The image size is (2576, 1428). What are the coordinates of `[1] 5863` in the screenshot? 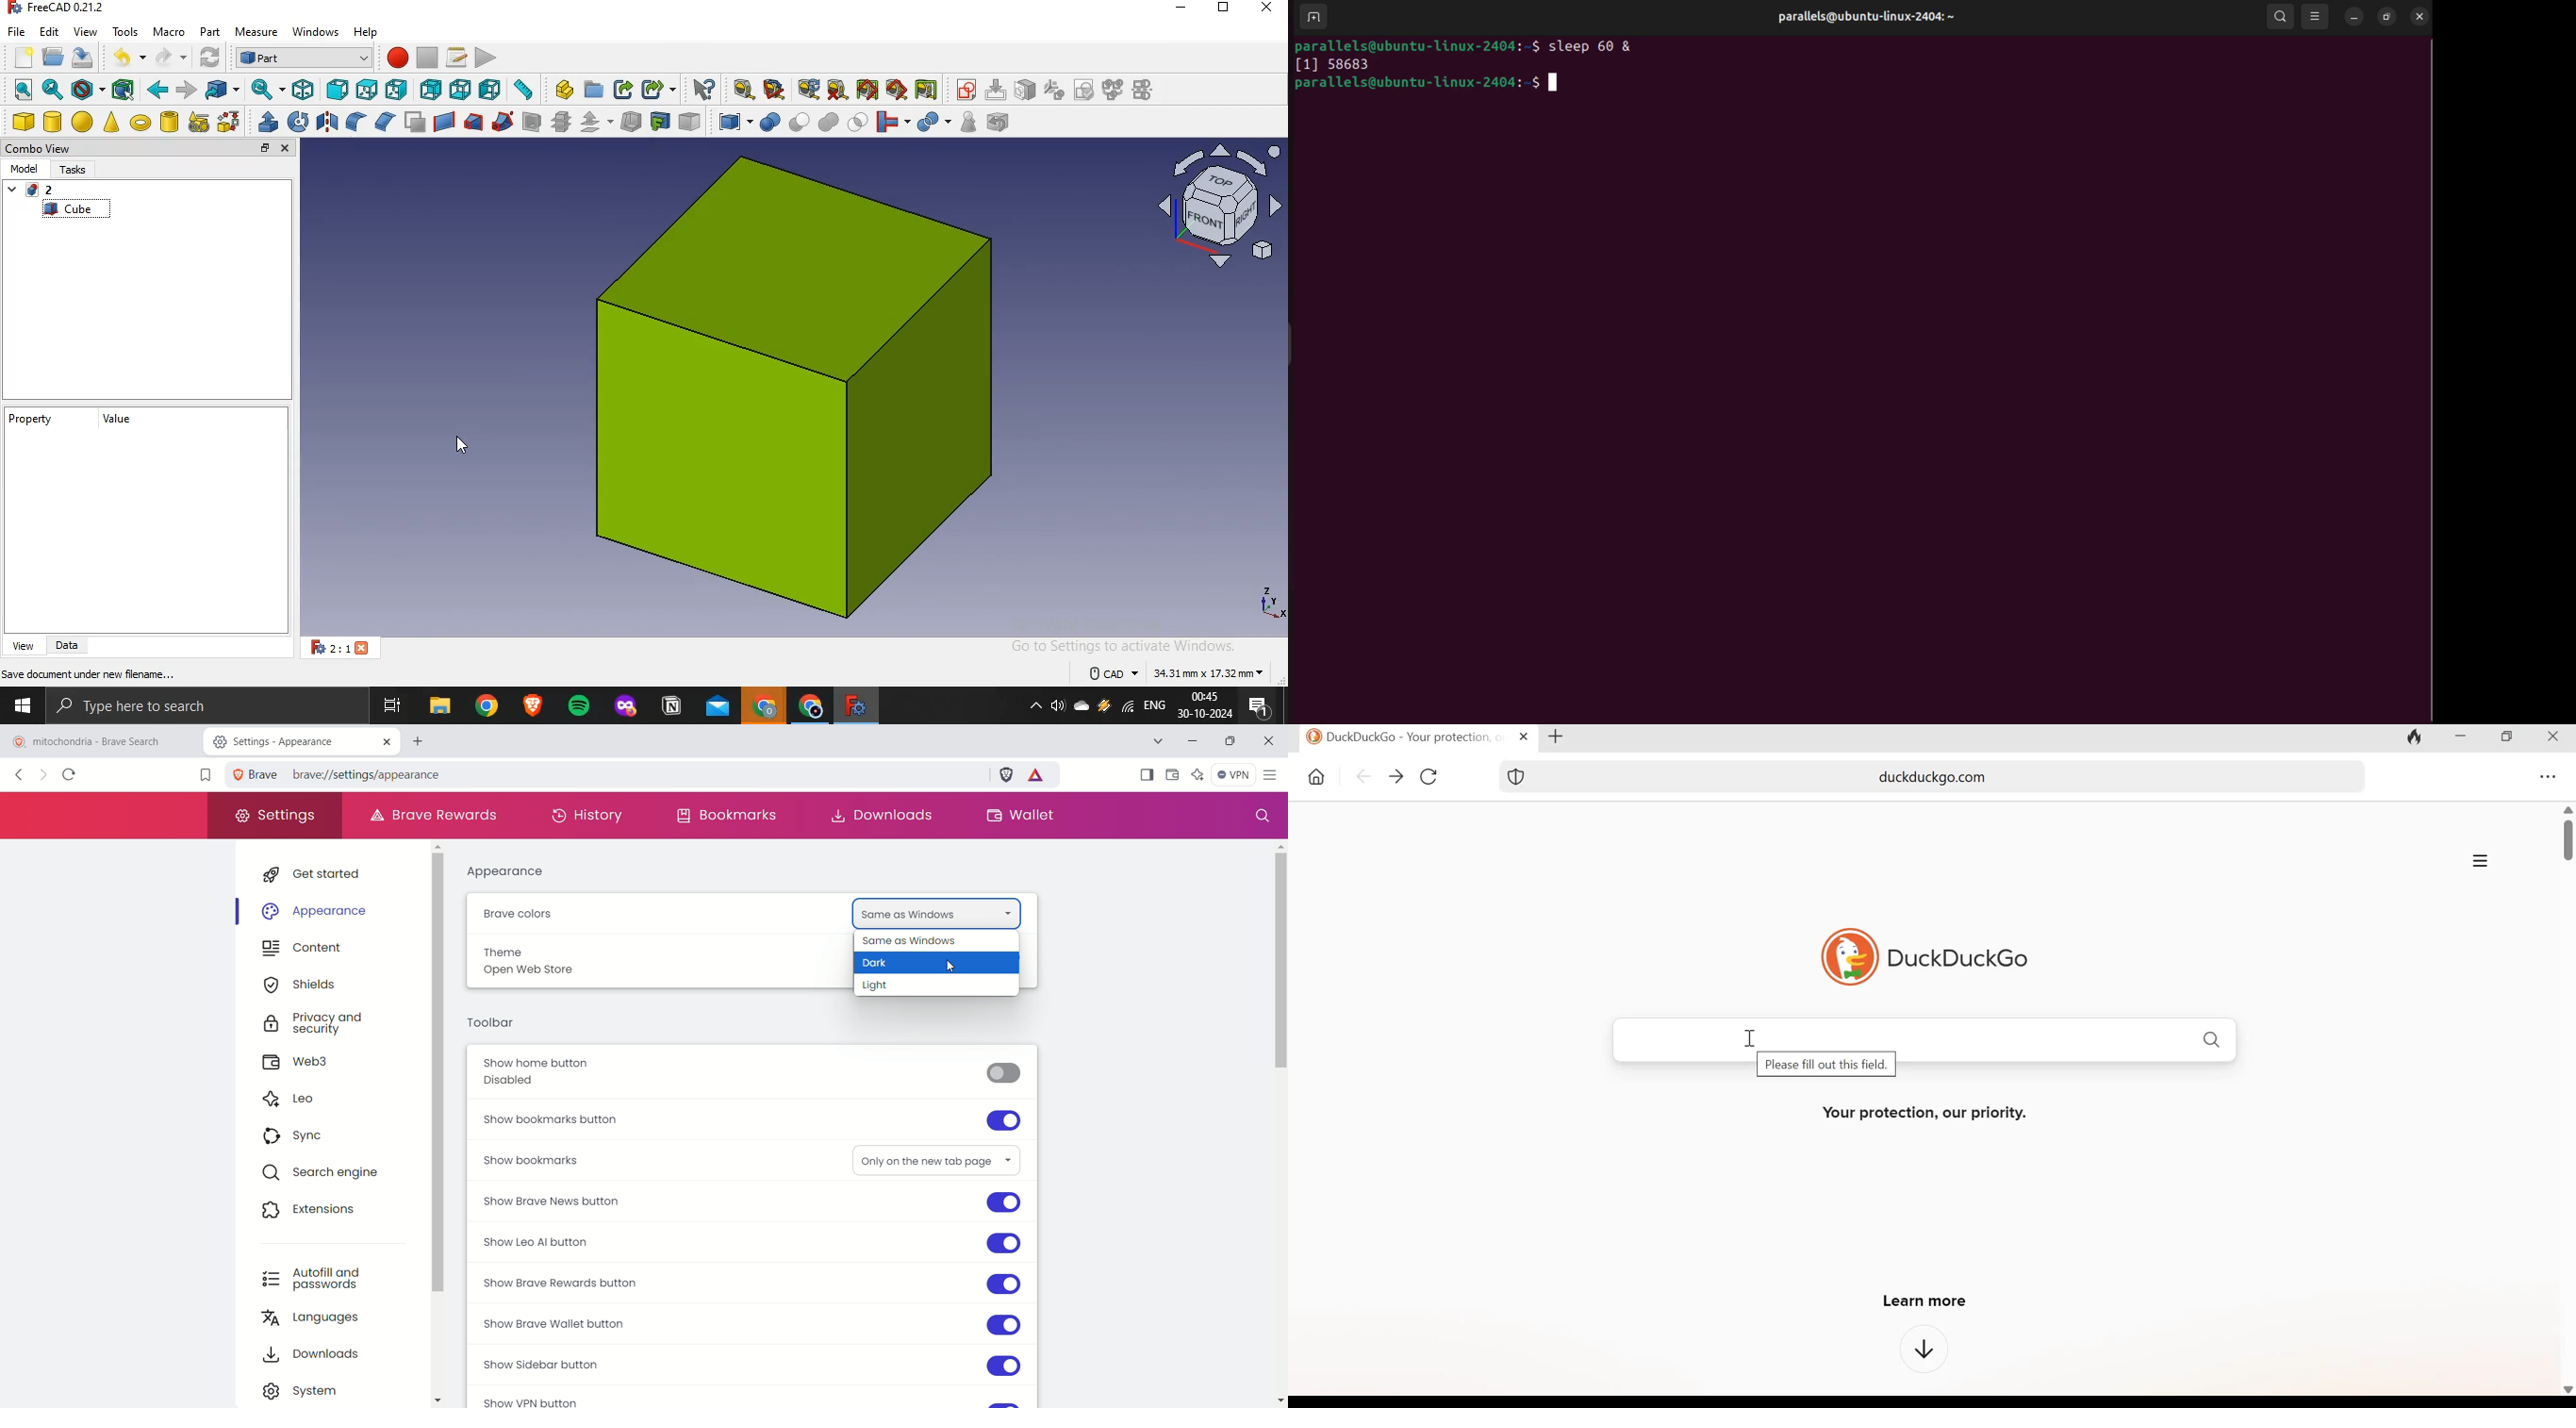 It's located at (1332, 66).